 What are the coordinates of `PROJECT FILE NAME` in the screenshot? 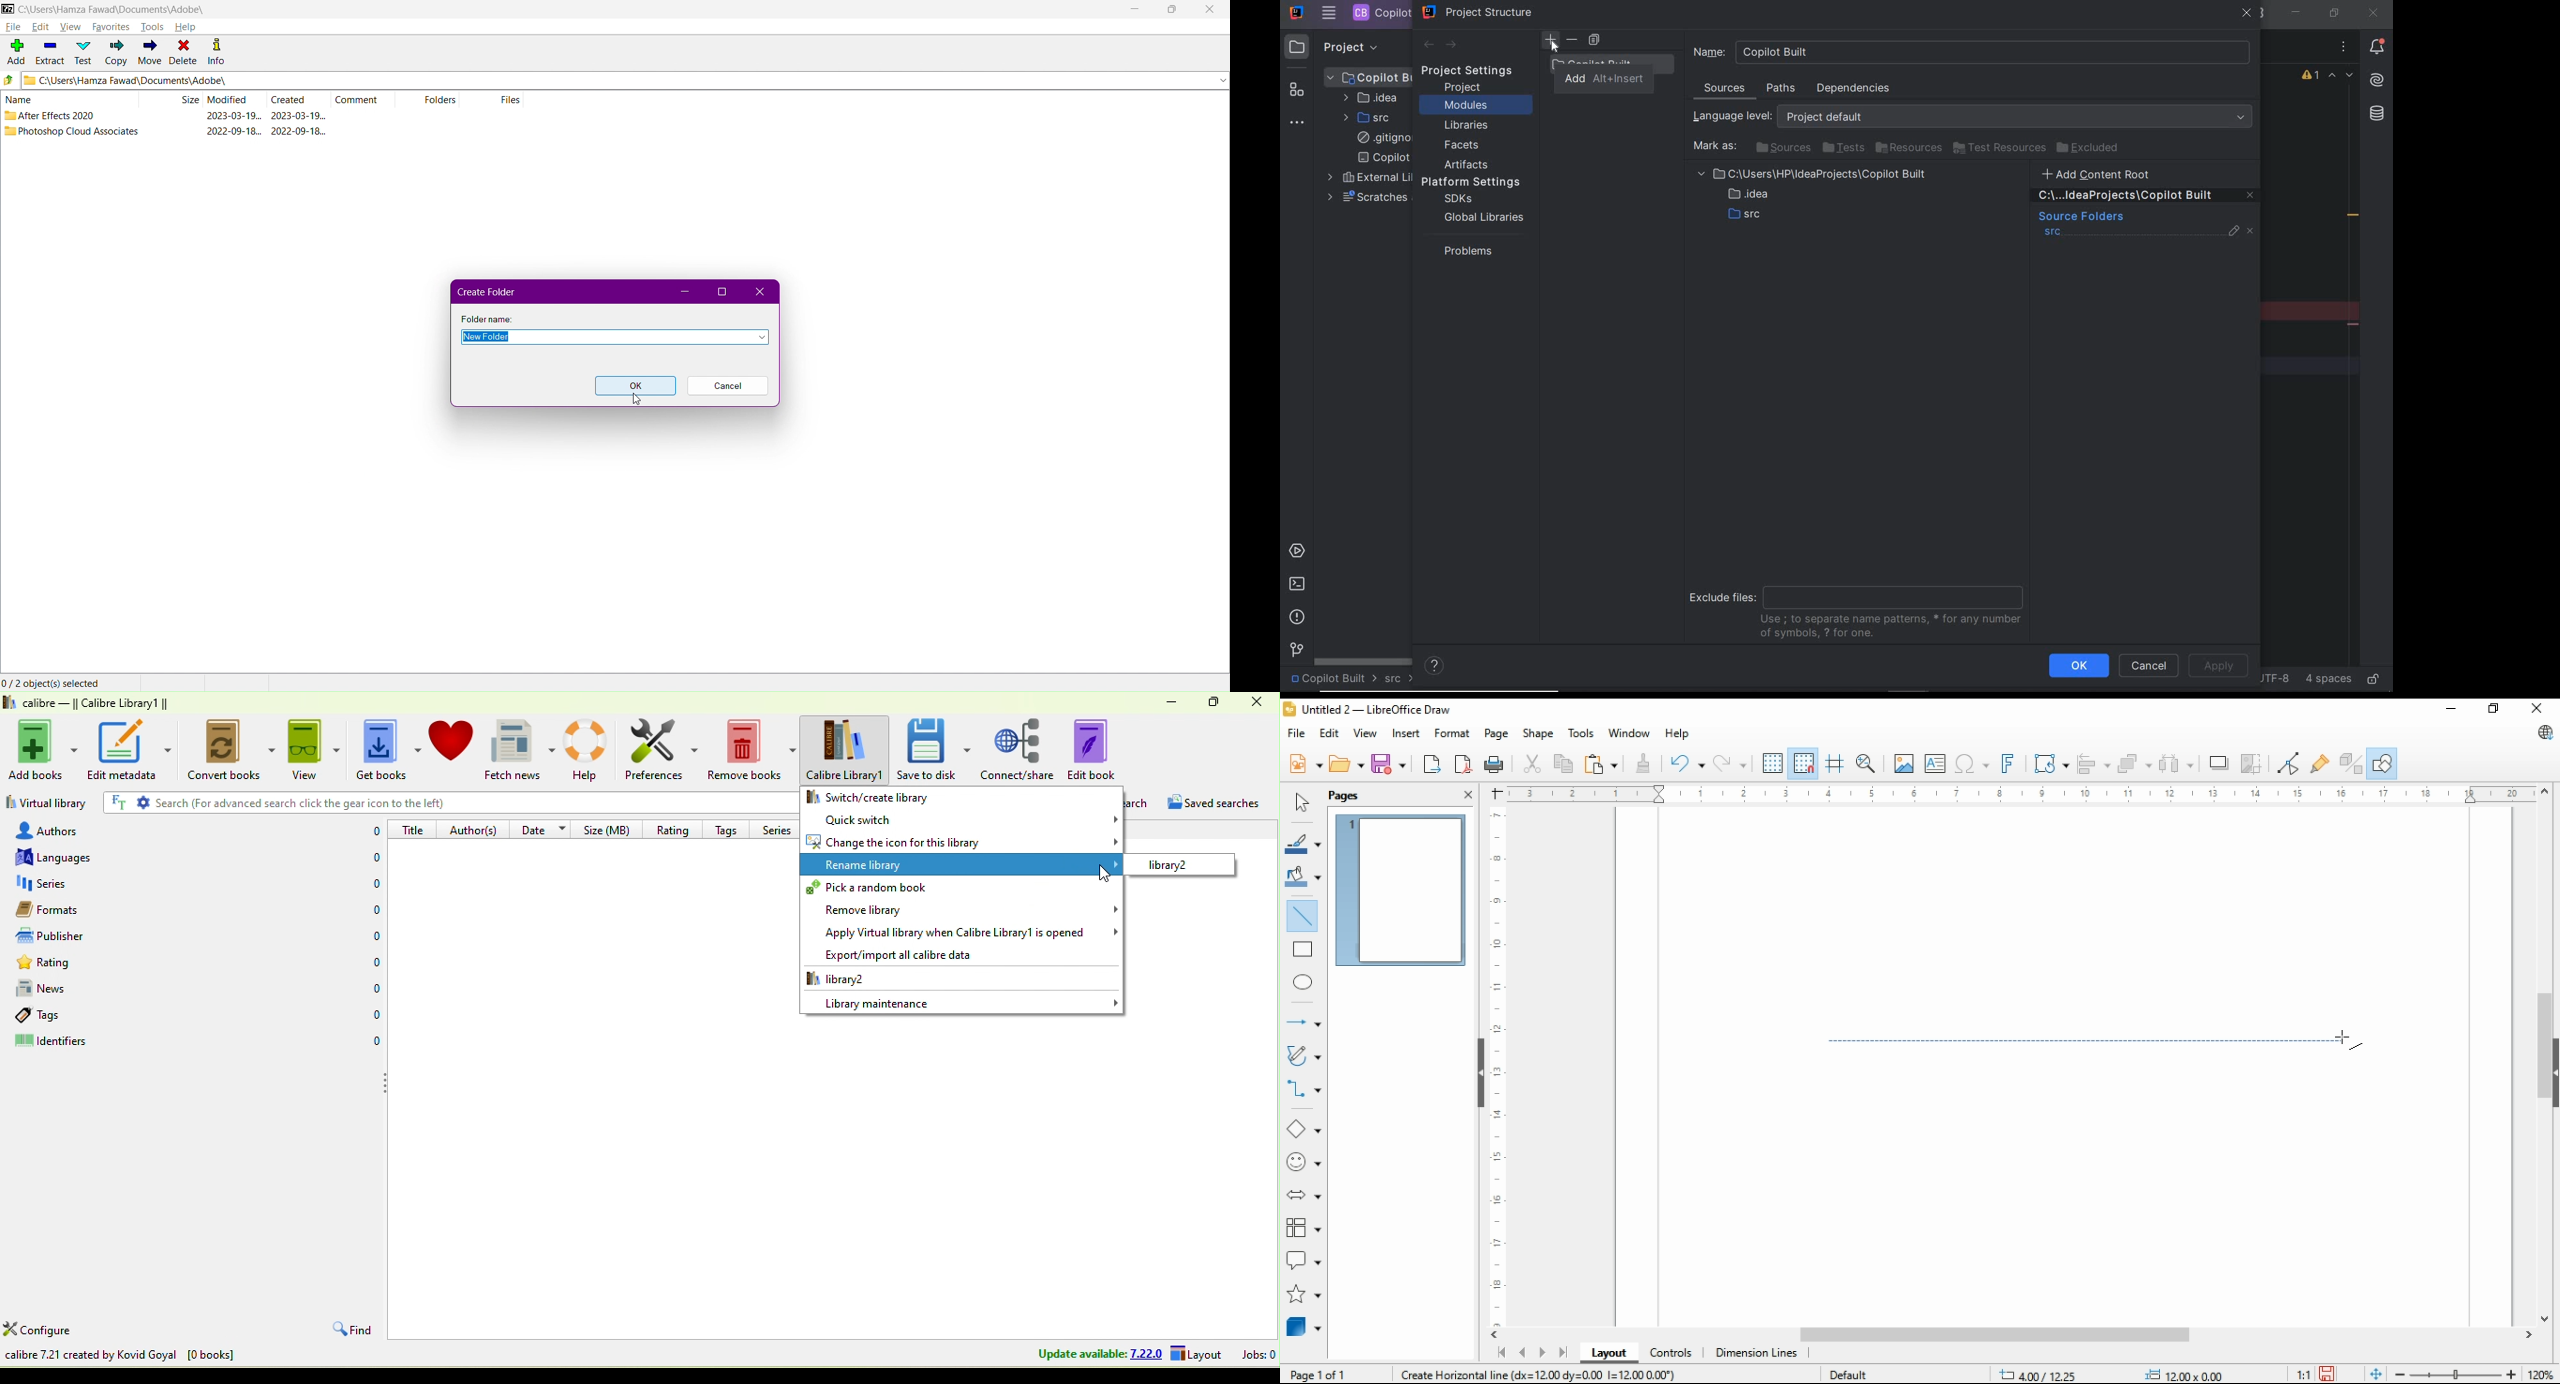 It's located at (1380, 13).